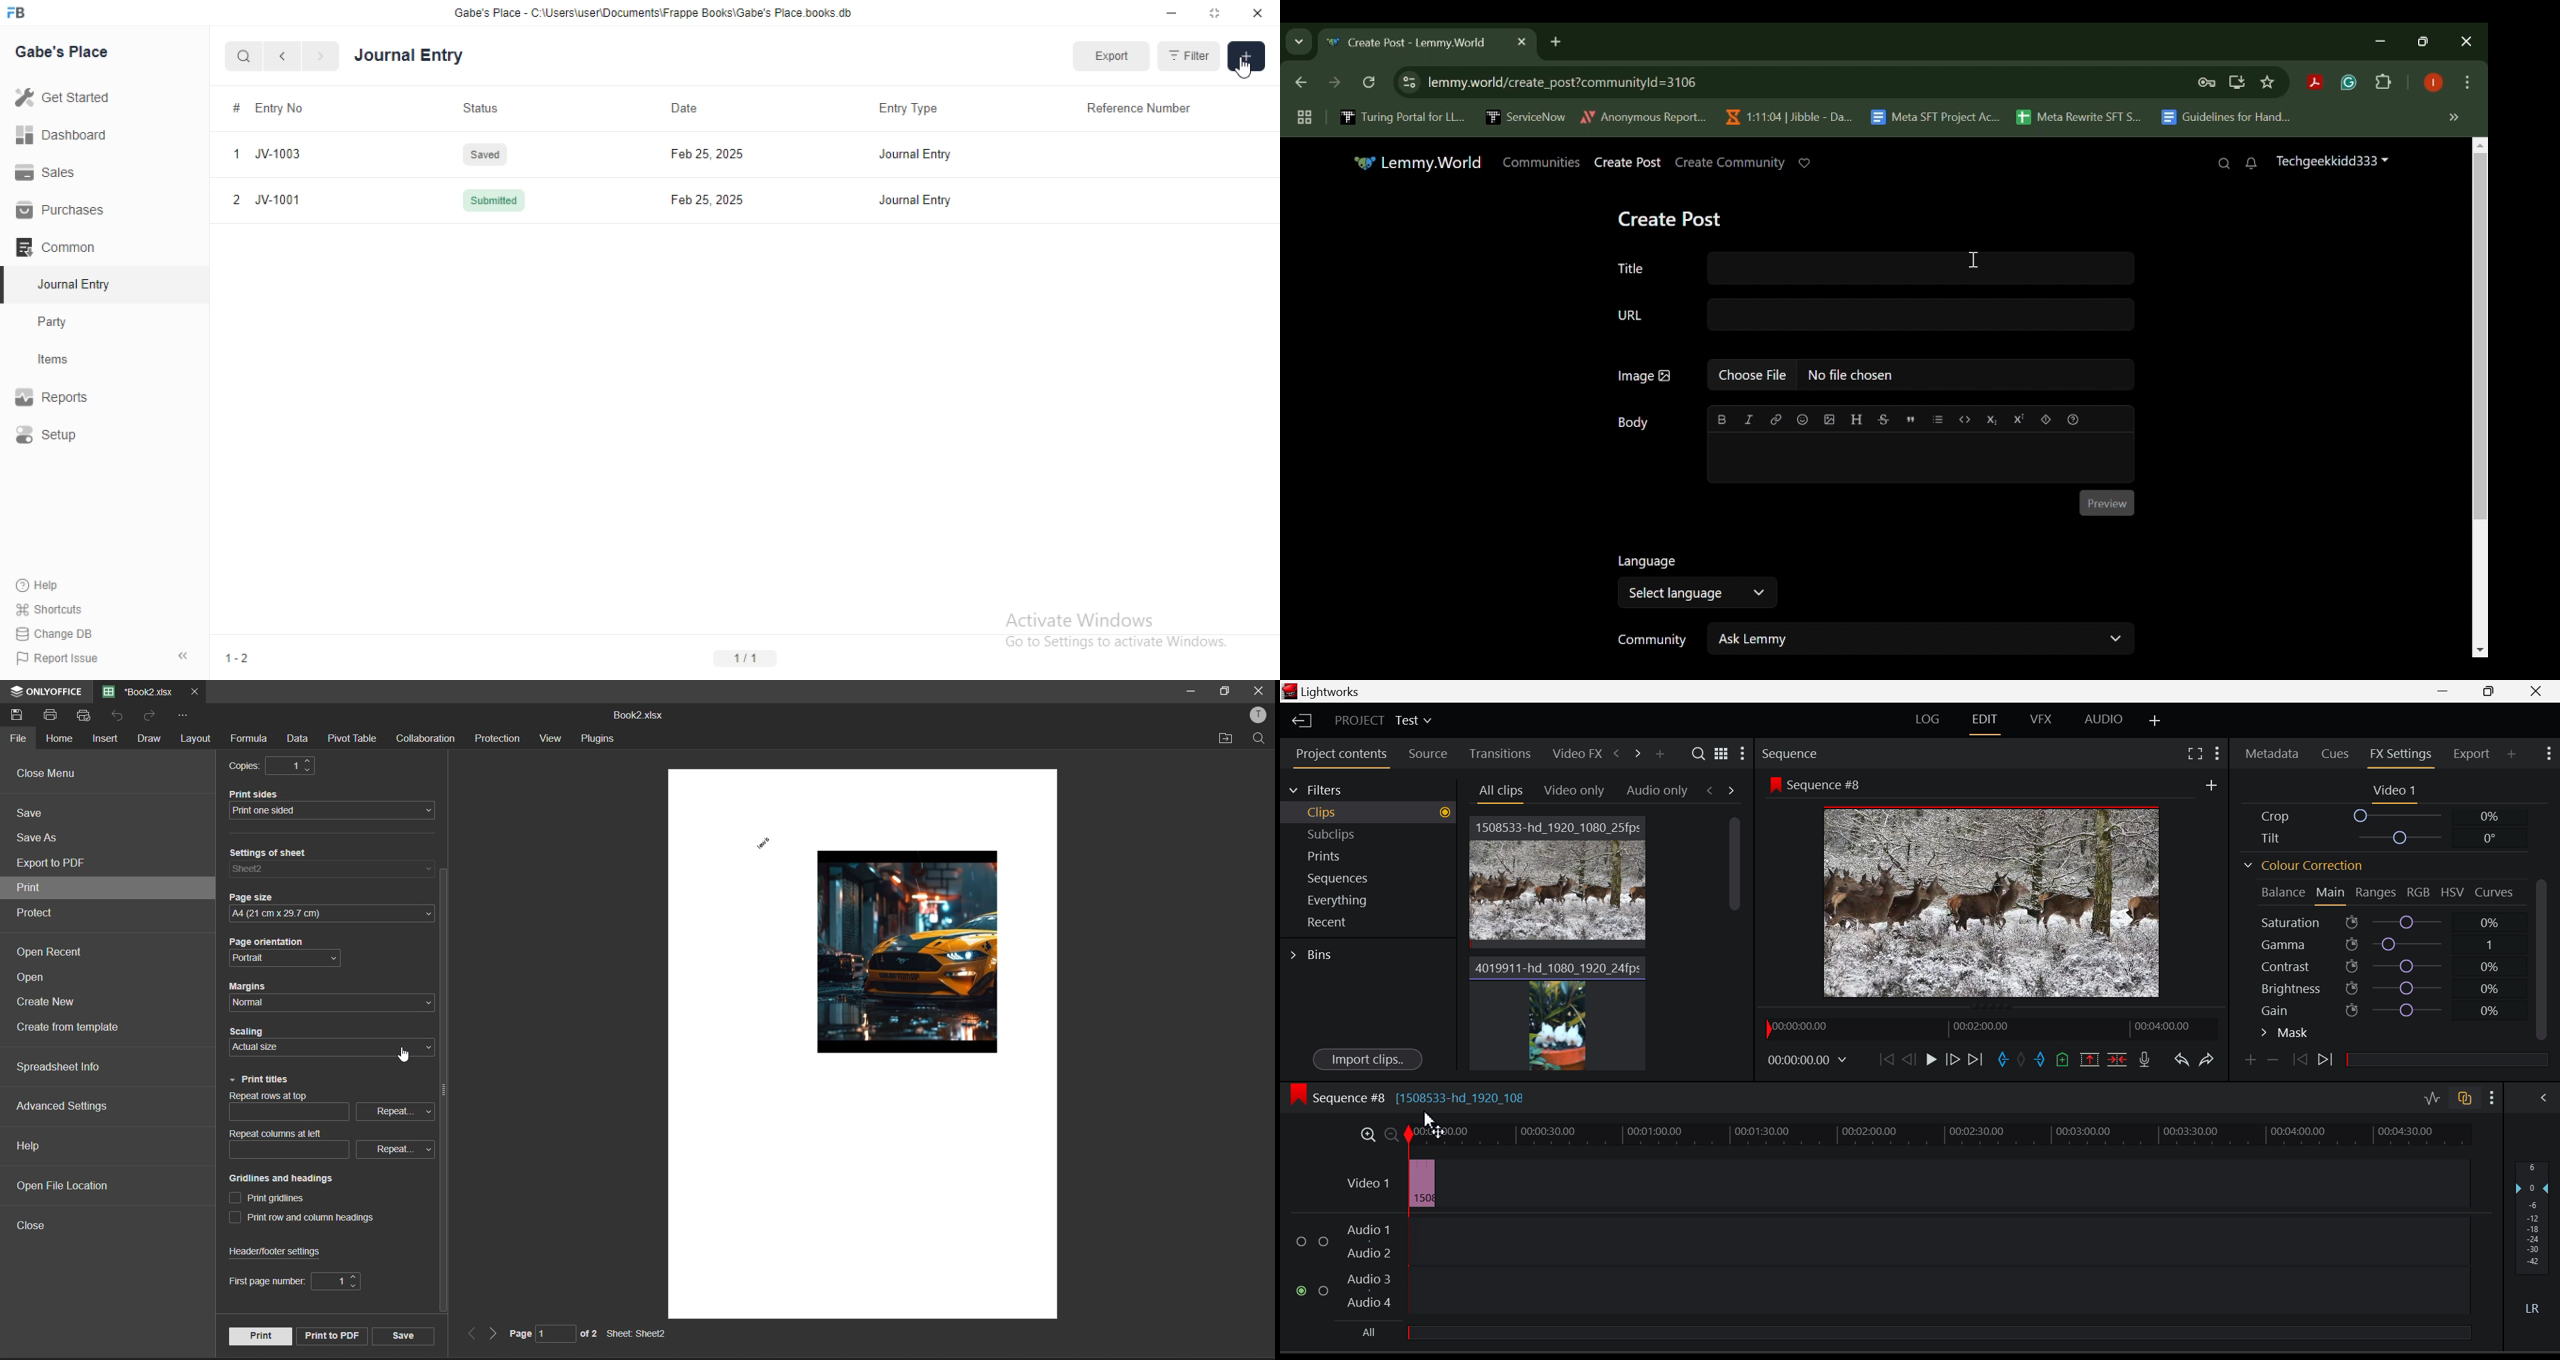 Image resolution: width=2576 pixels, height=1372 pixels. What do you see at coordinates (55, 360) in the screenshot?
I see `Items` at bounding box center [55, 360].